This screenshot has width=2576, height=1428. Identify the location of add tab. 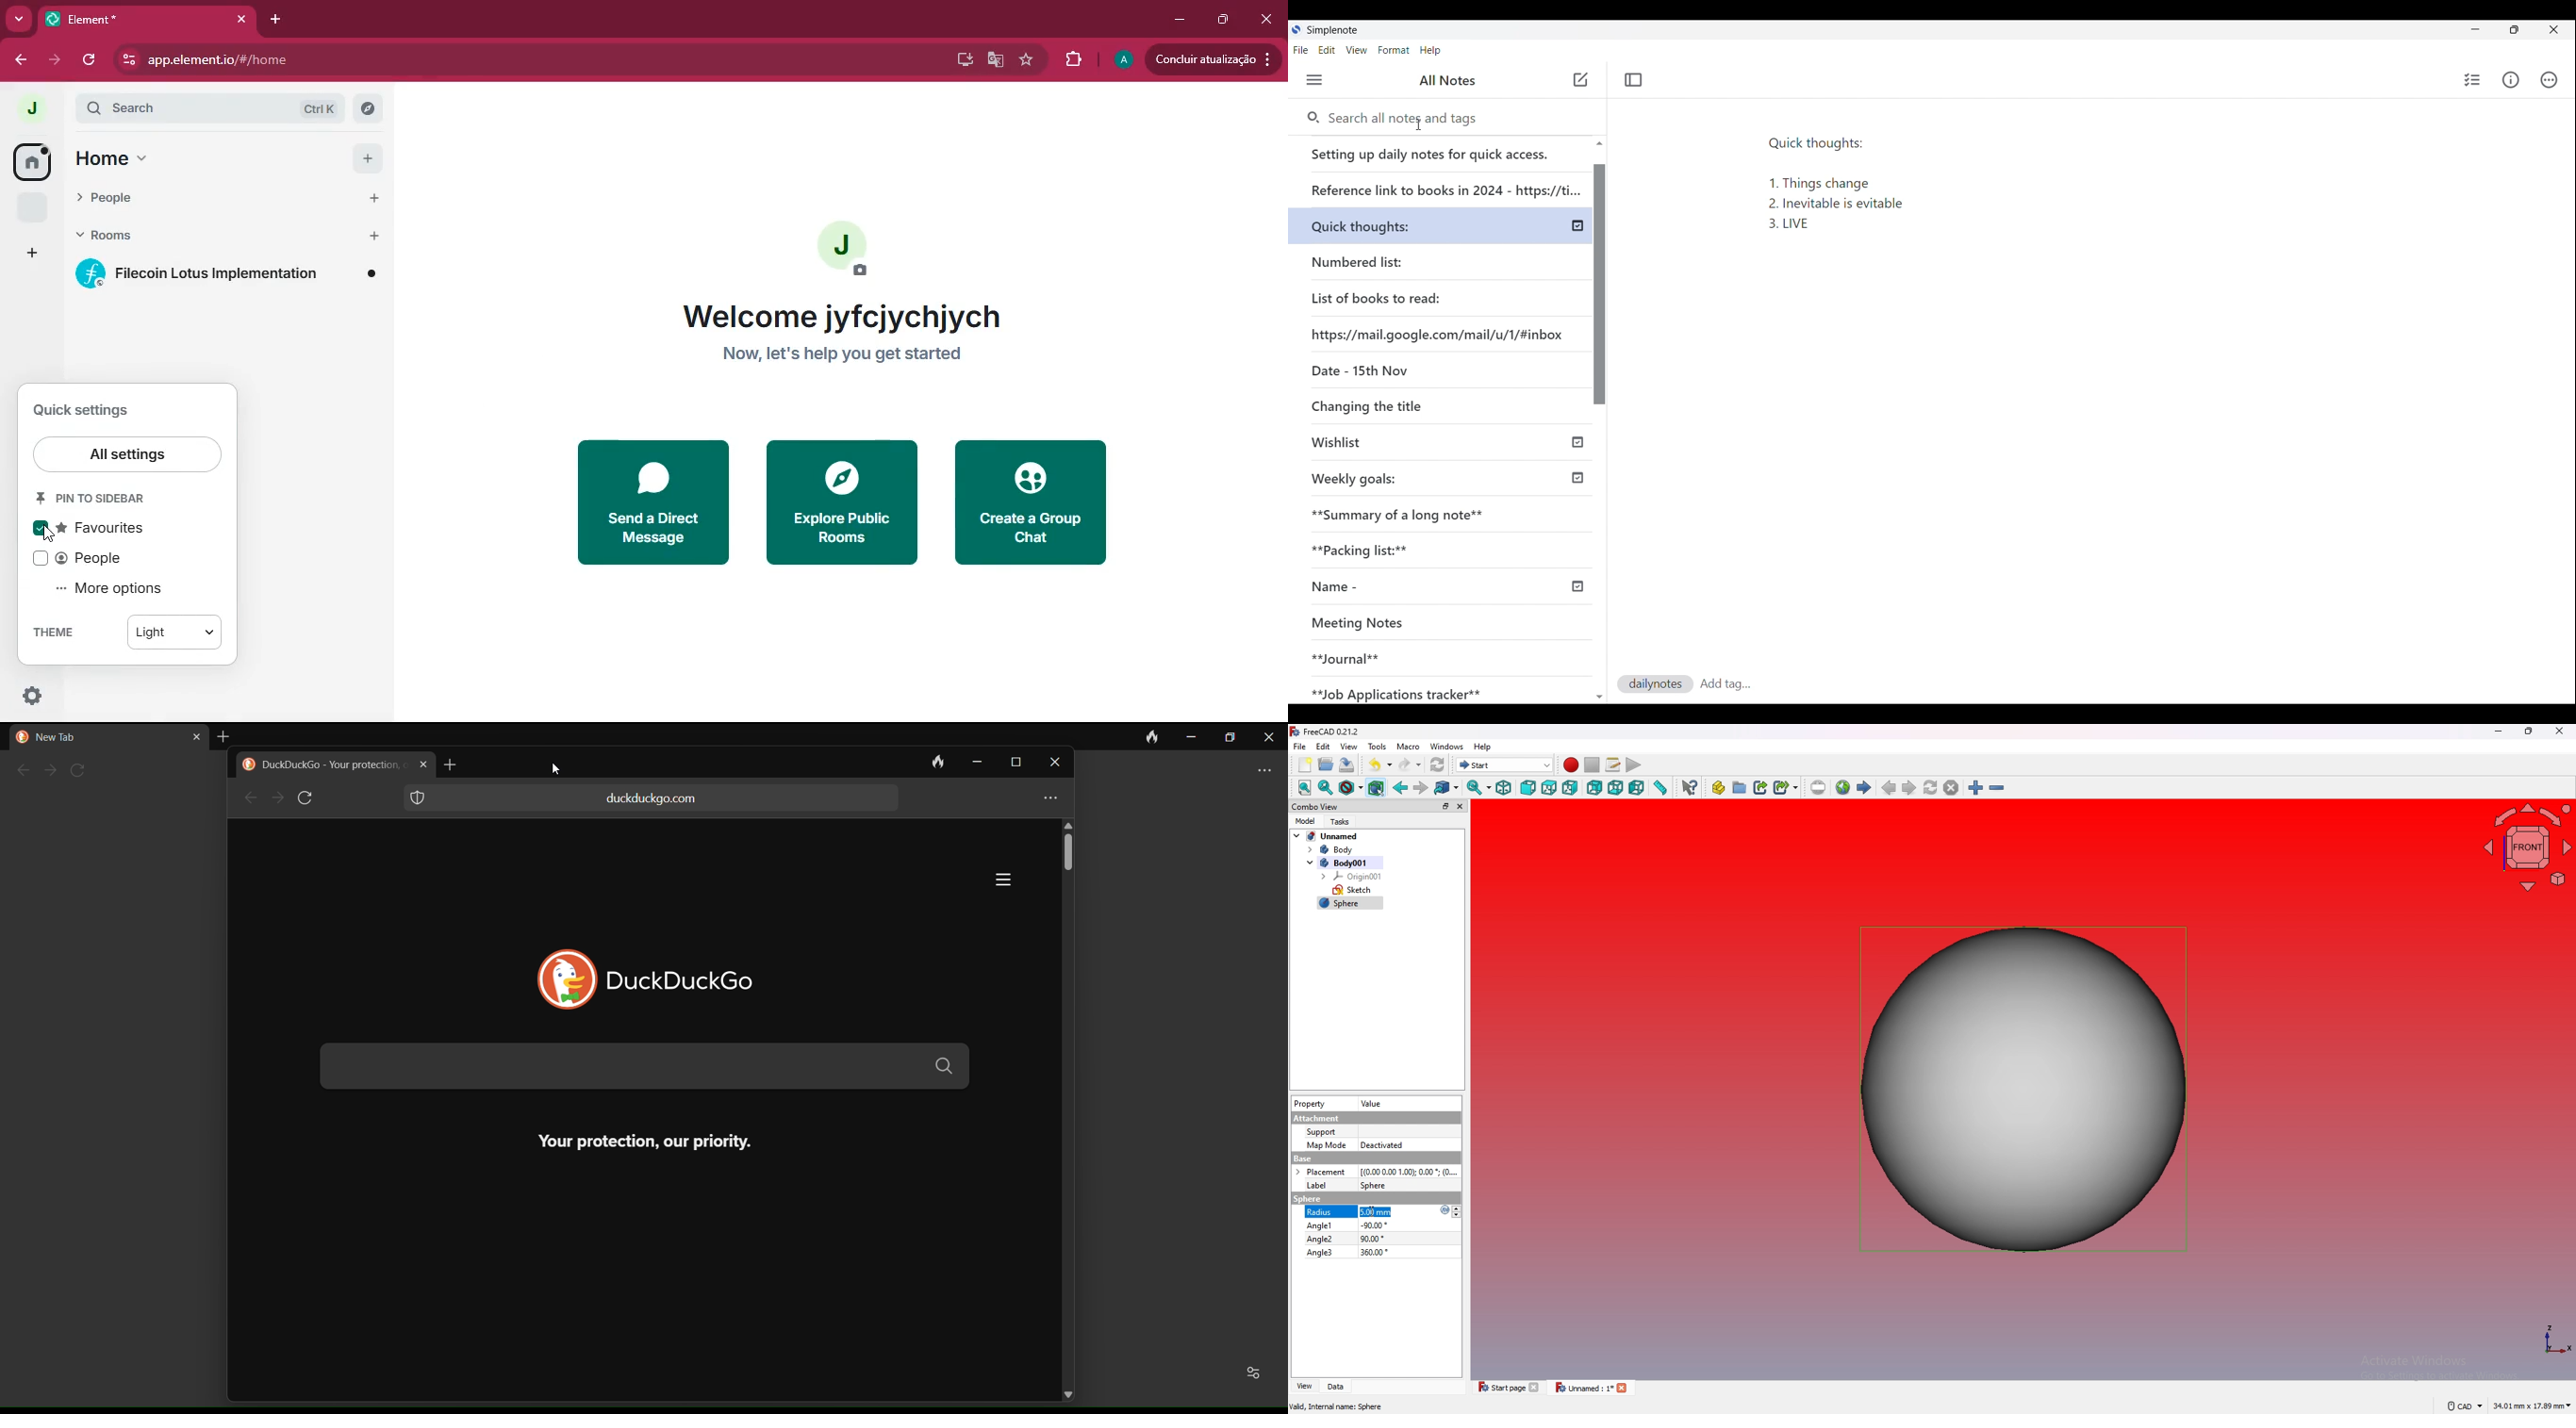
(225, 735).